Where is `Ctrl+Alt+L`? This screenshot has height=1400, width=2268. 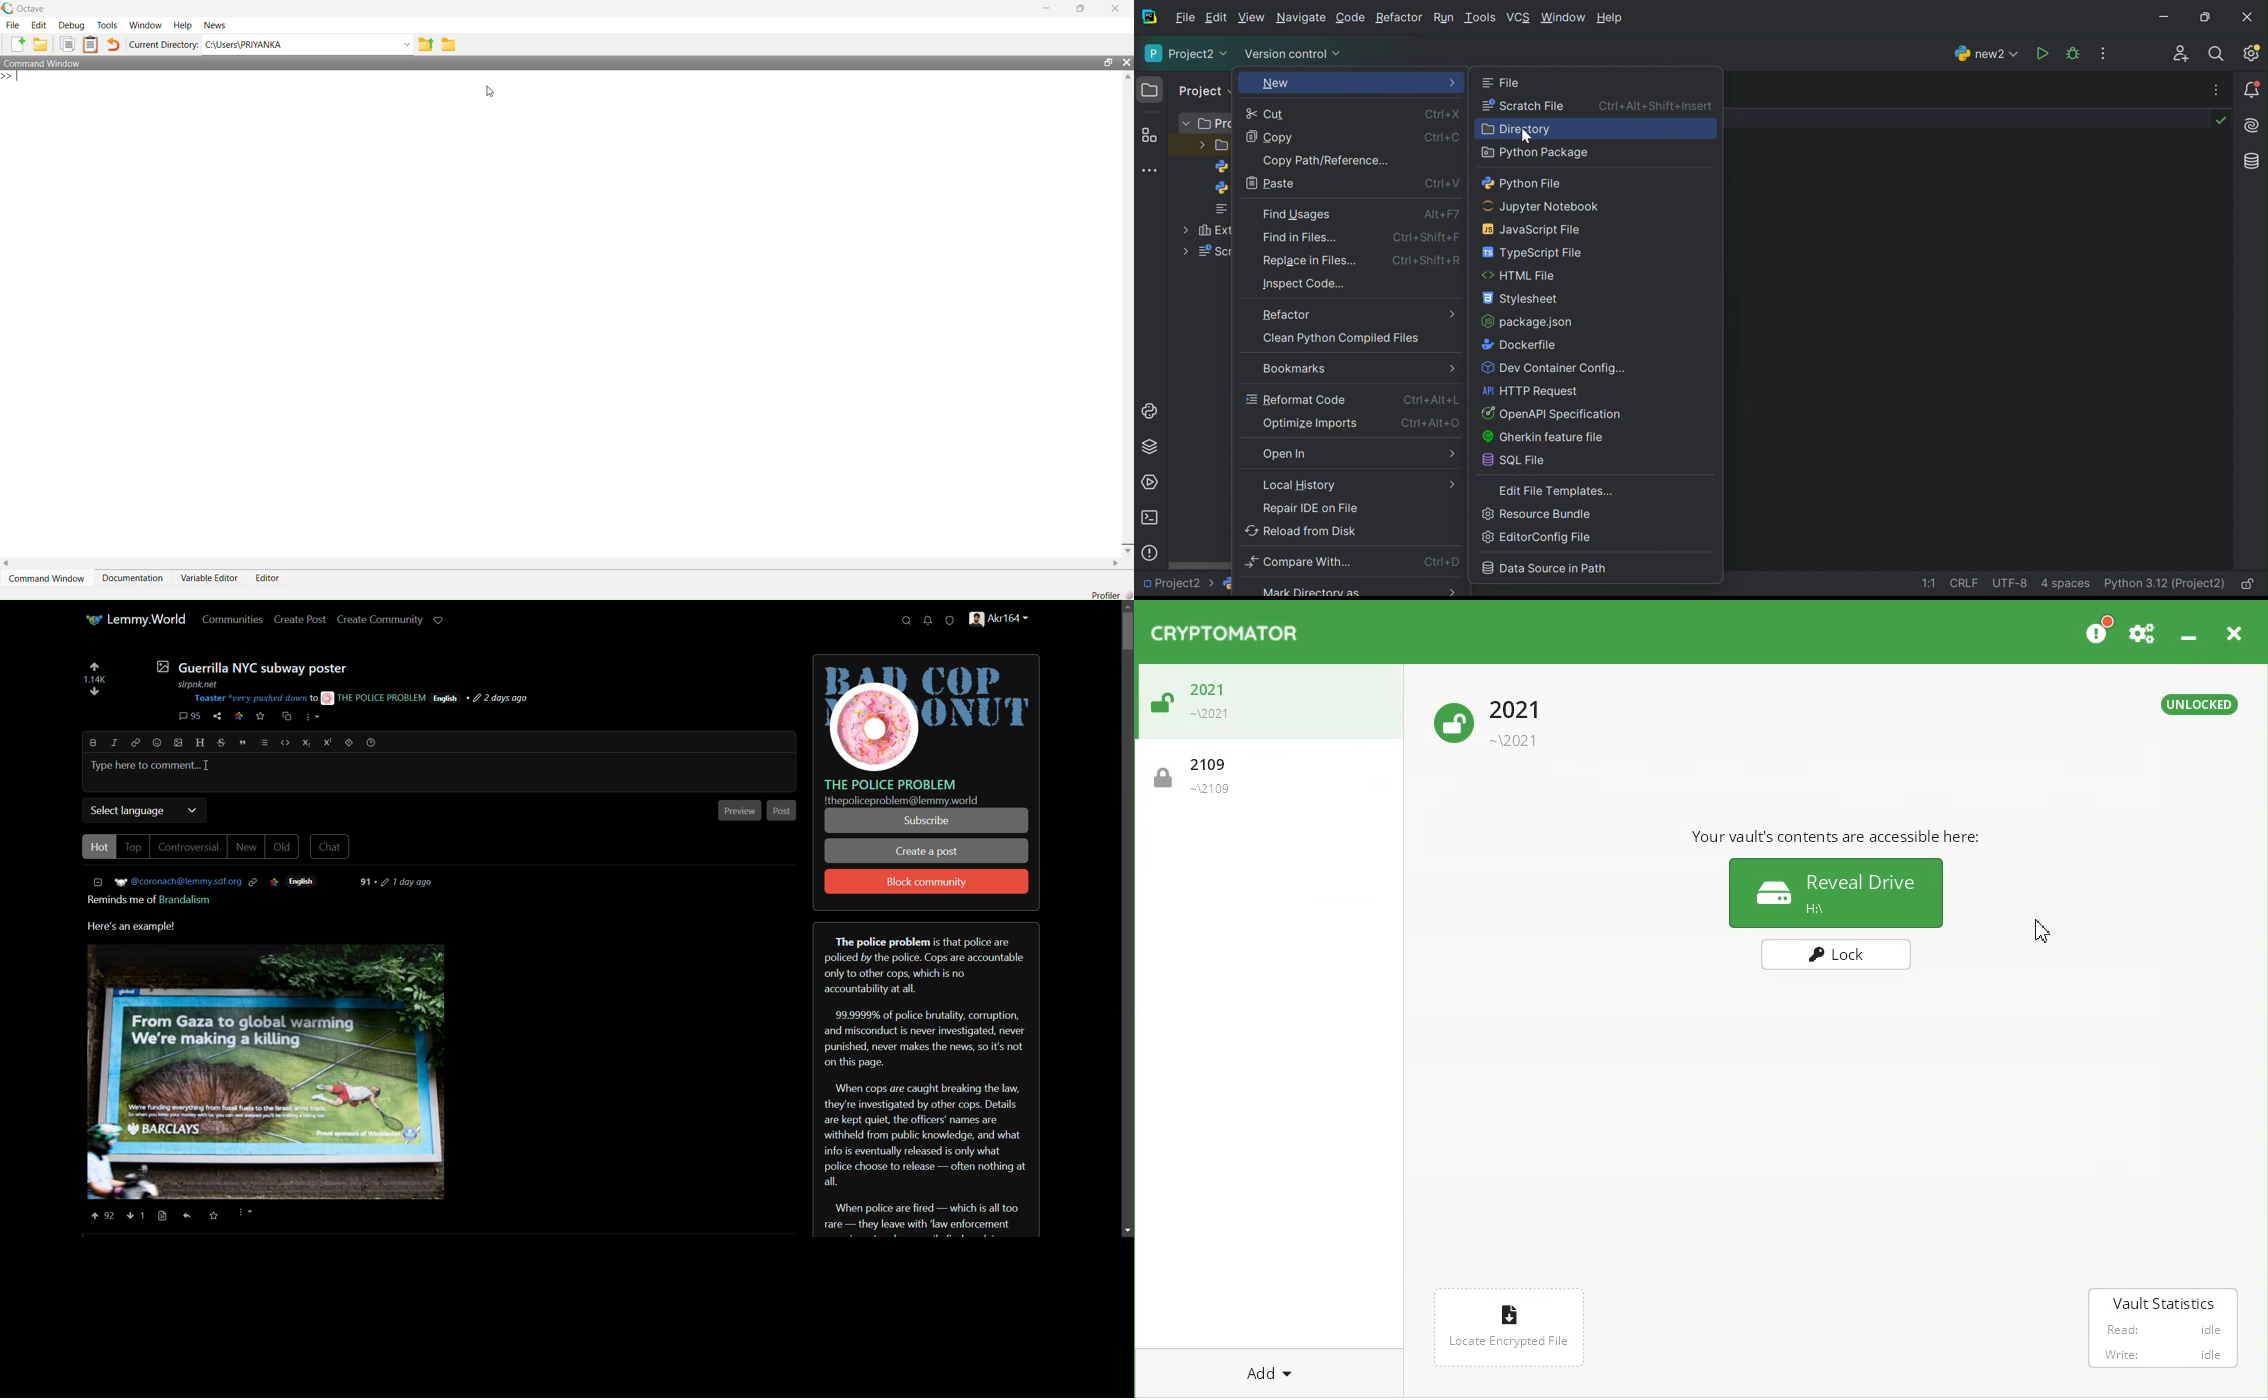
Ctrl+Alt+L is located at coordinates (1432, 401).